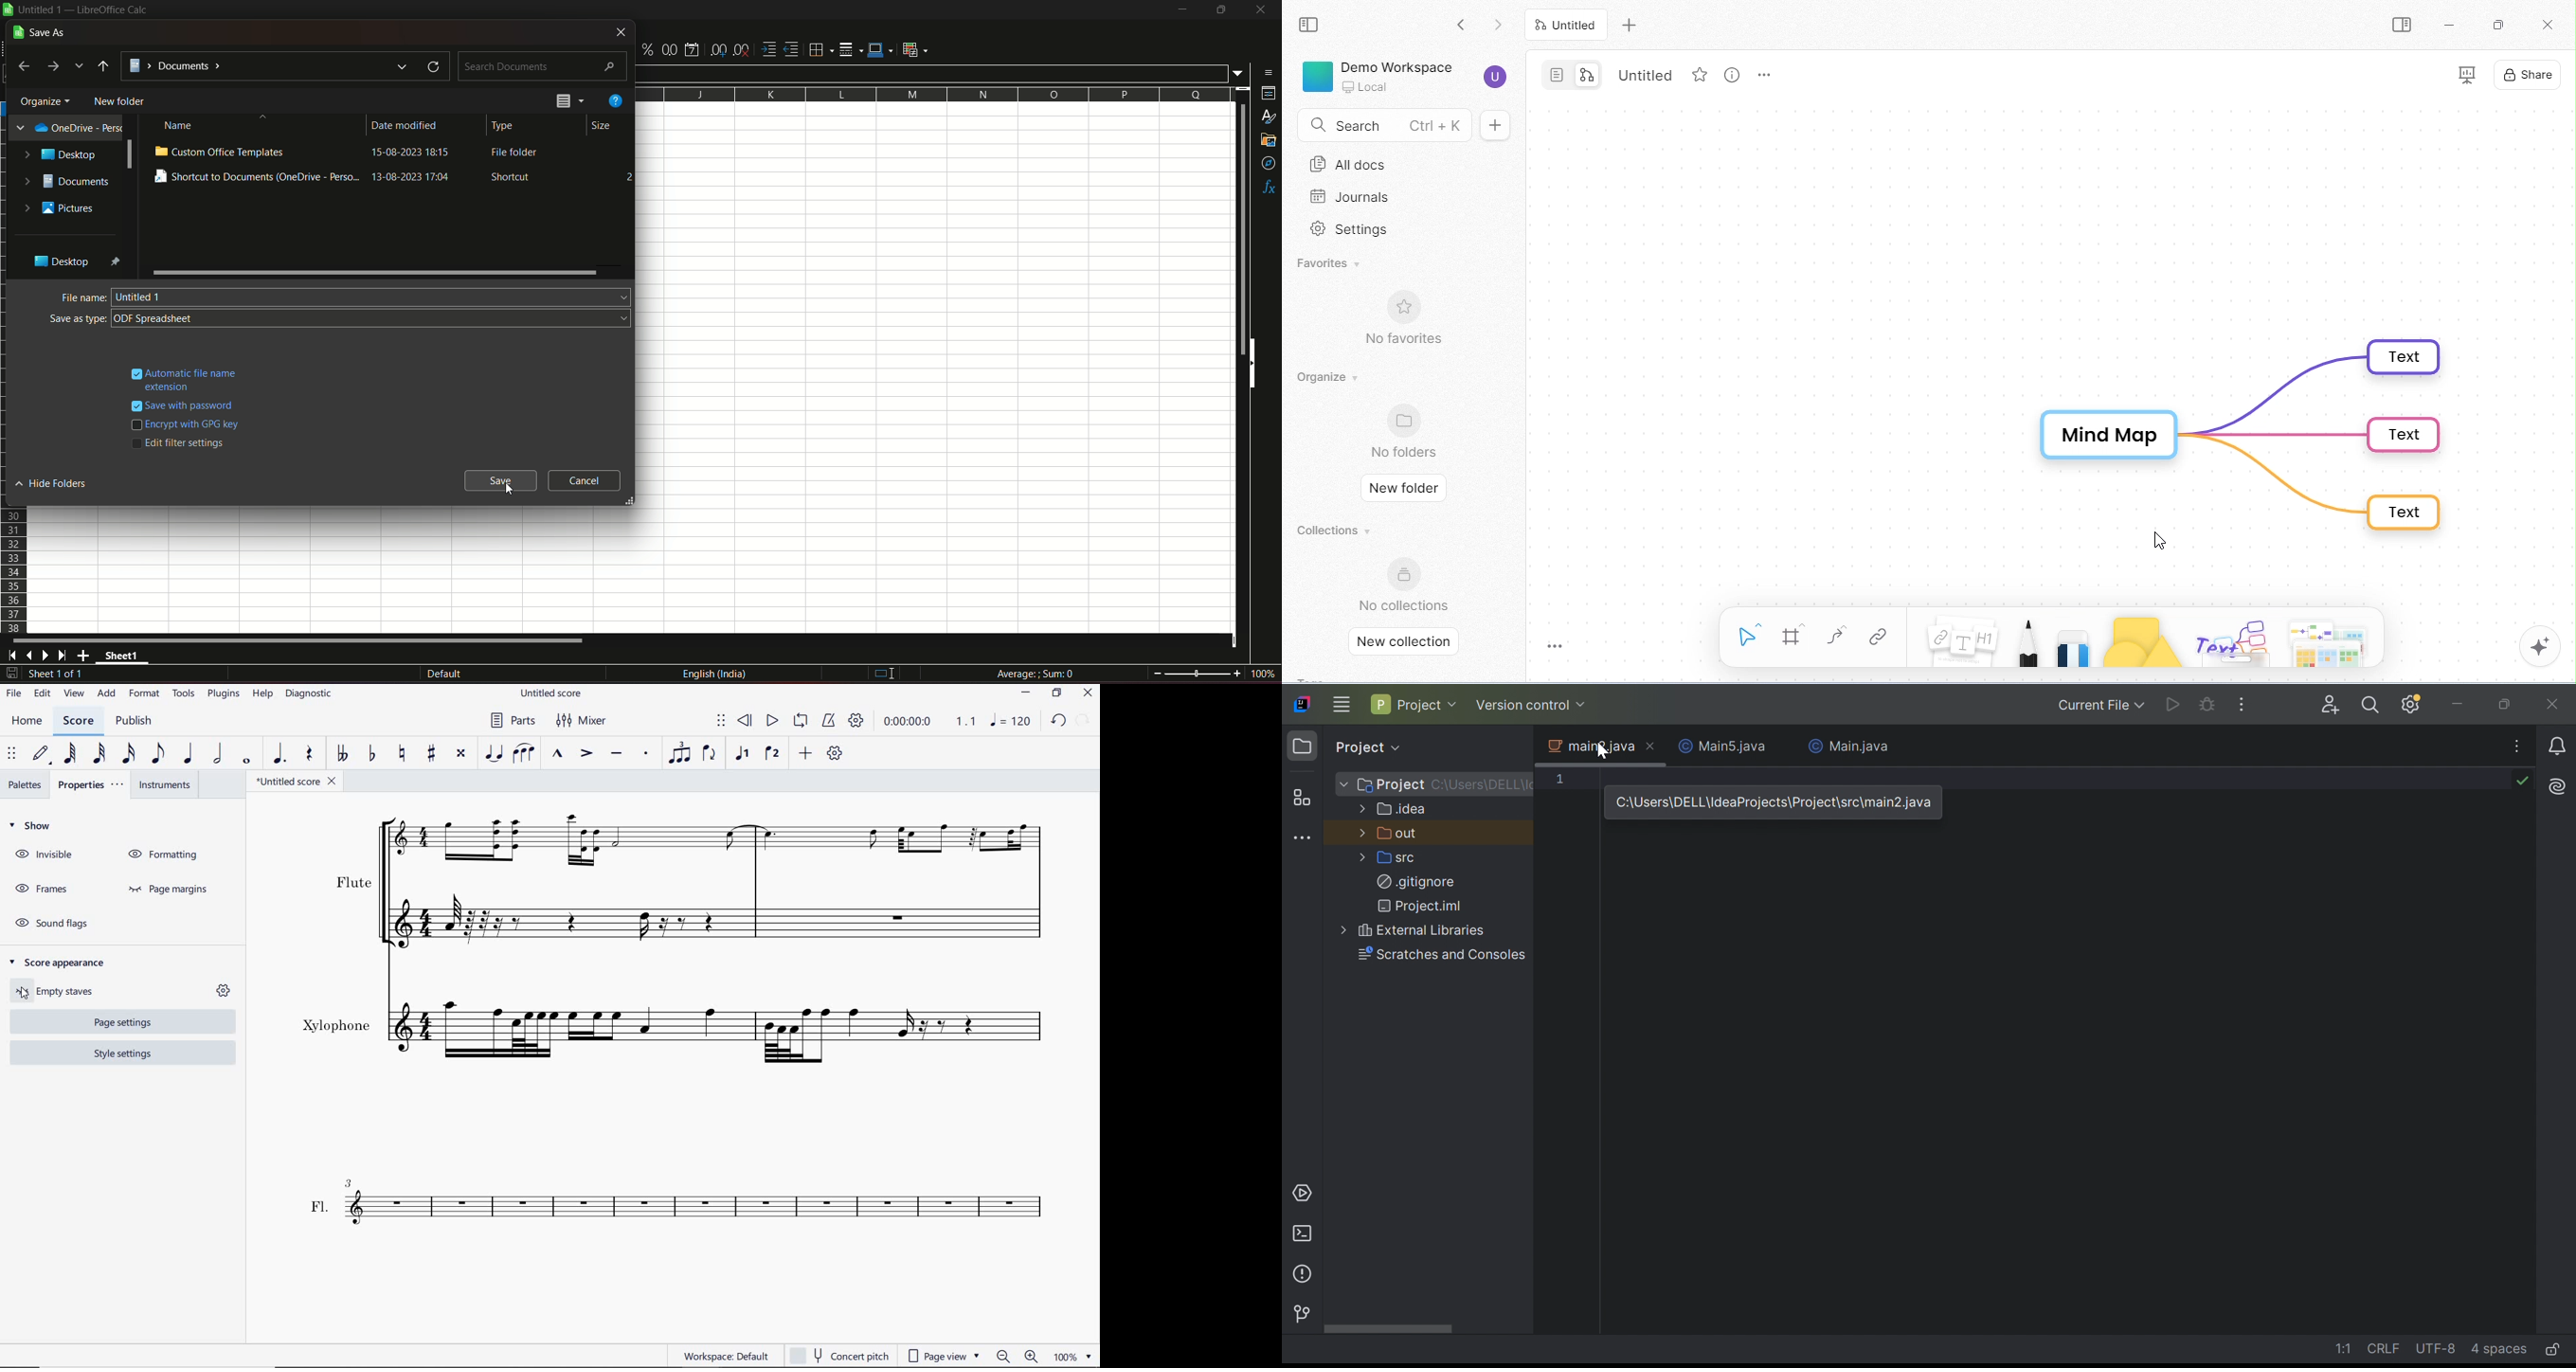 This screenshot has width=2576, height=1372. Describe the element at coordinates (1837, 636) in the screenshot. I see `connectors` at that location.